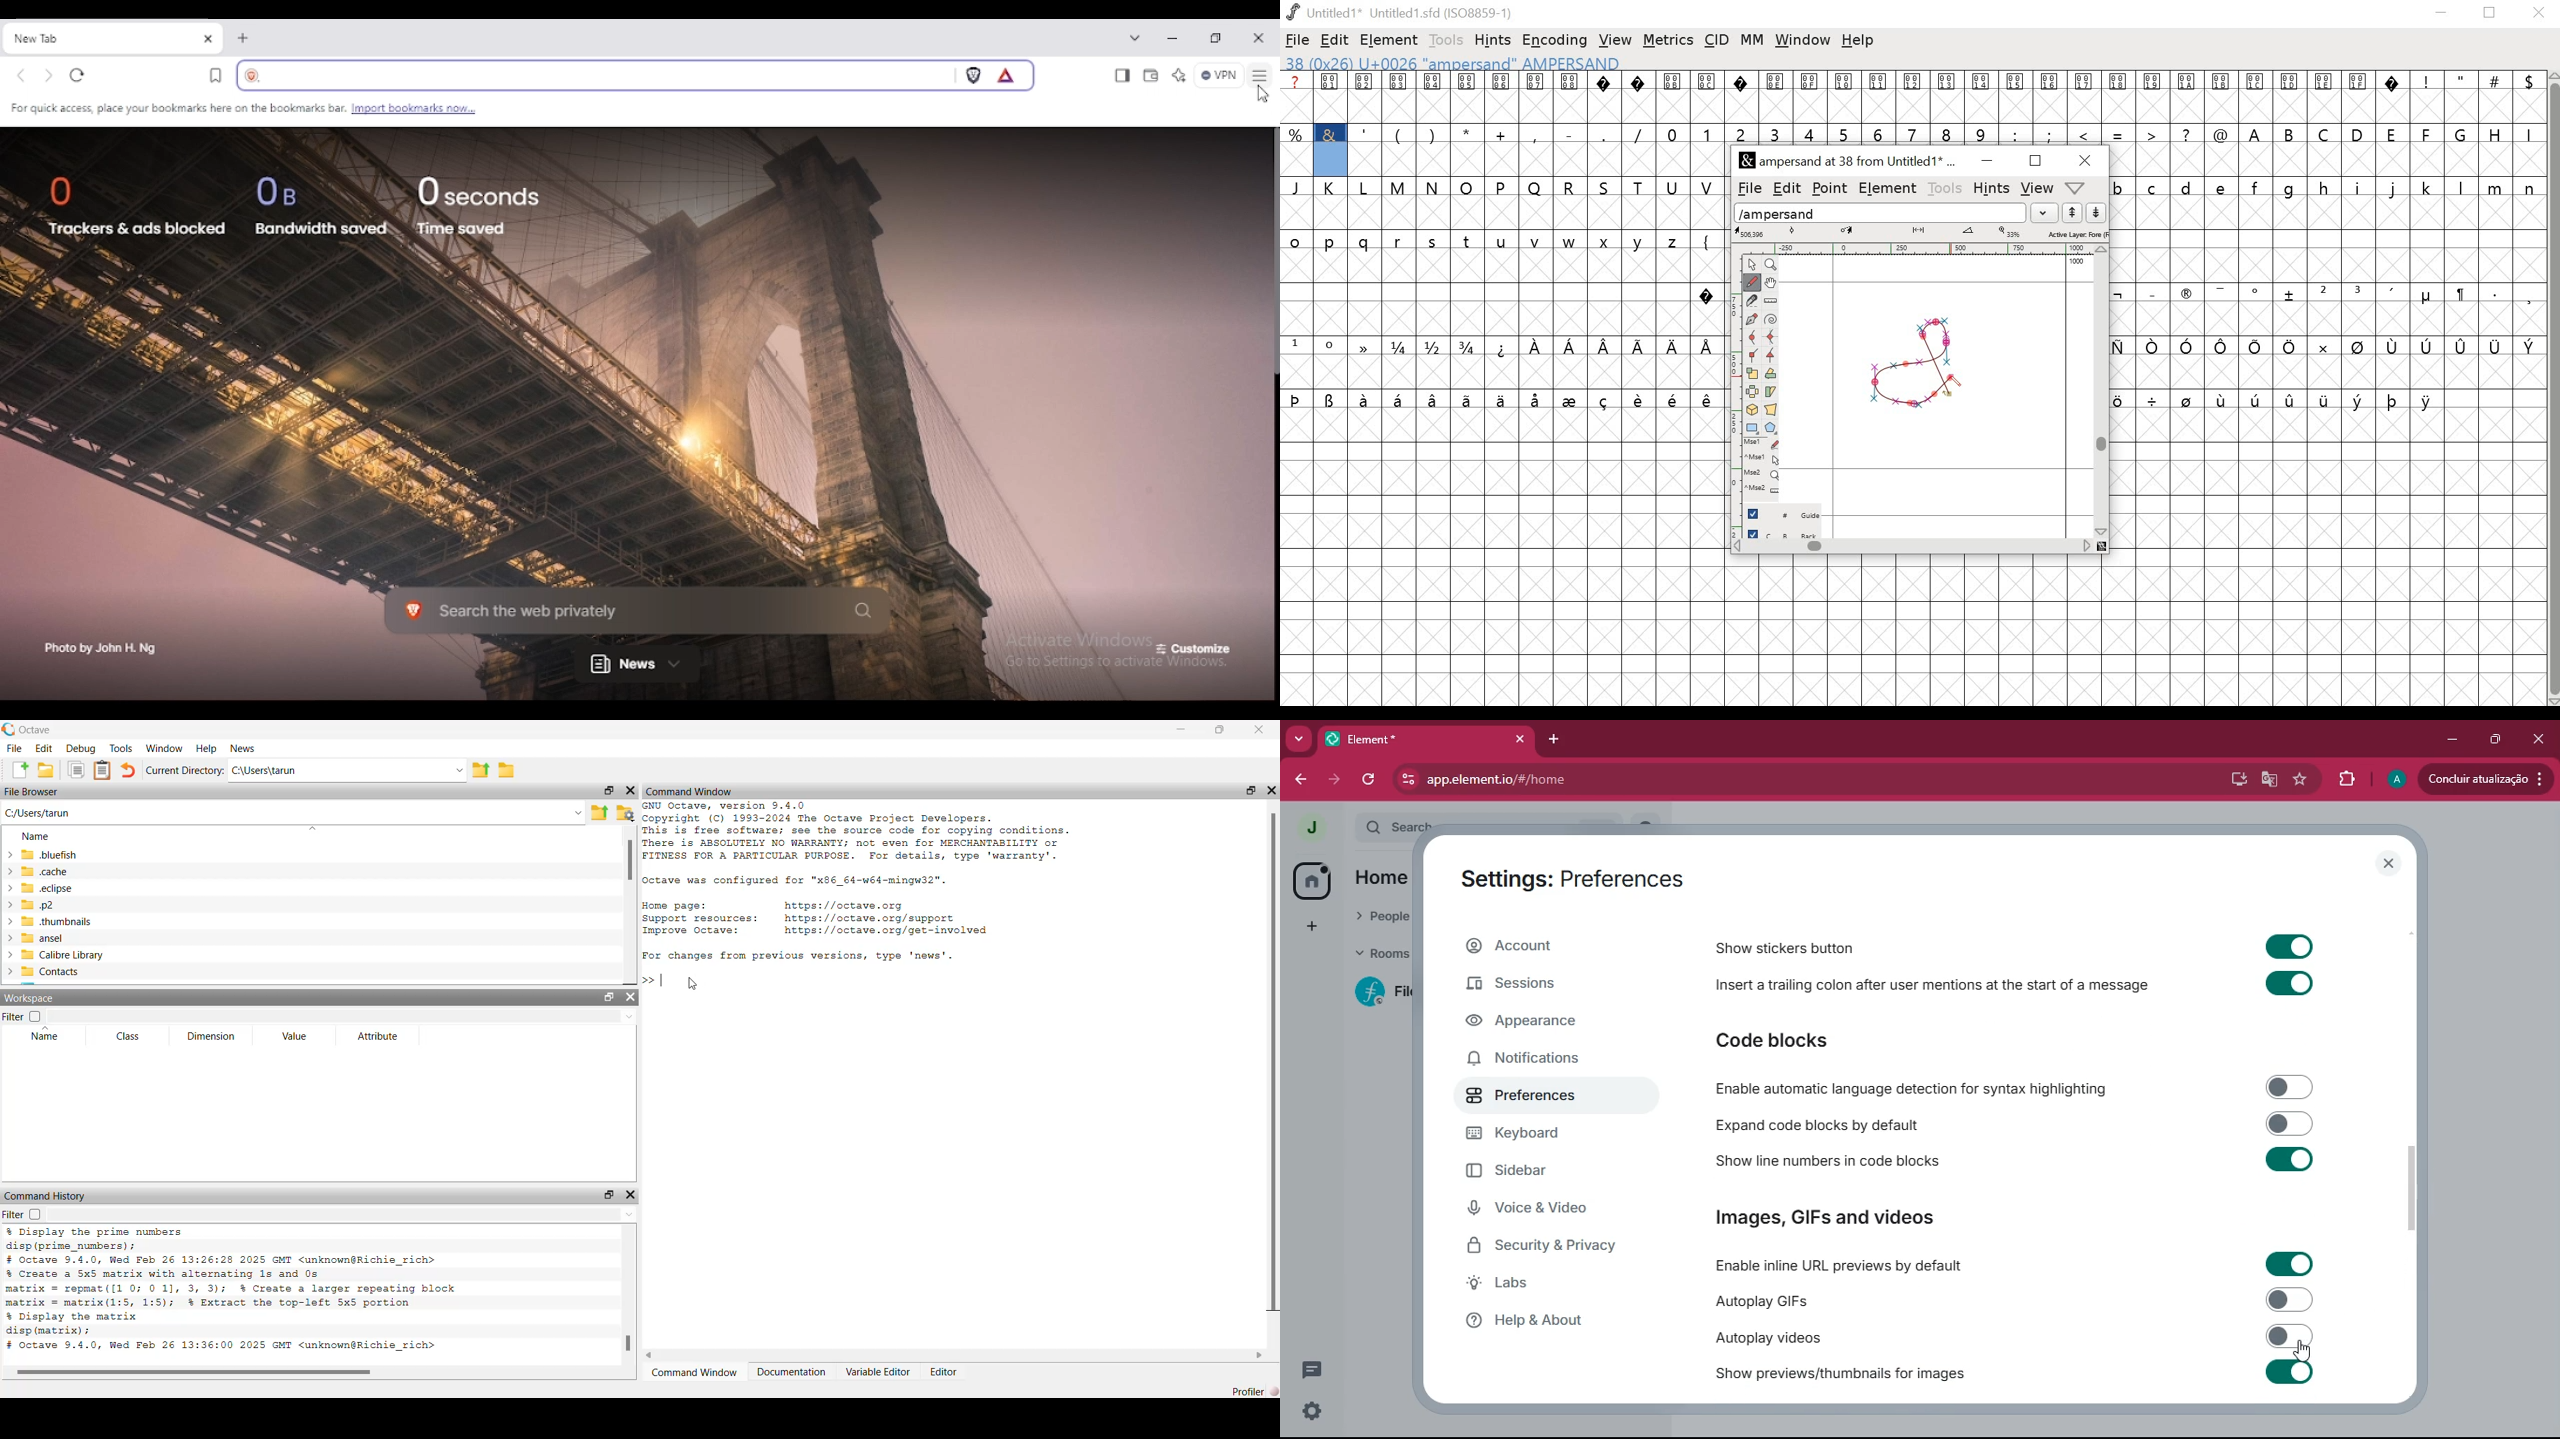 This screenshot has height=1456, width=2576. Describe the element at coordinates (2492, 13) in the screenshot. I see `maximize` at that location.